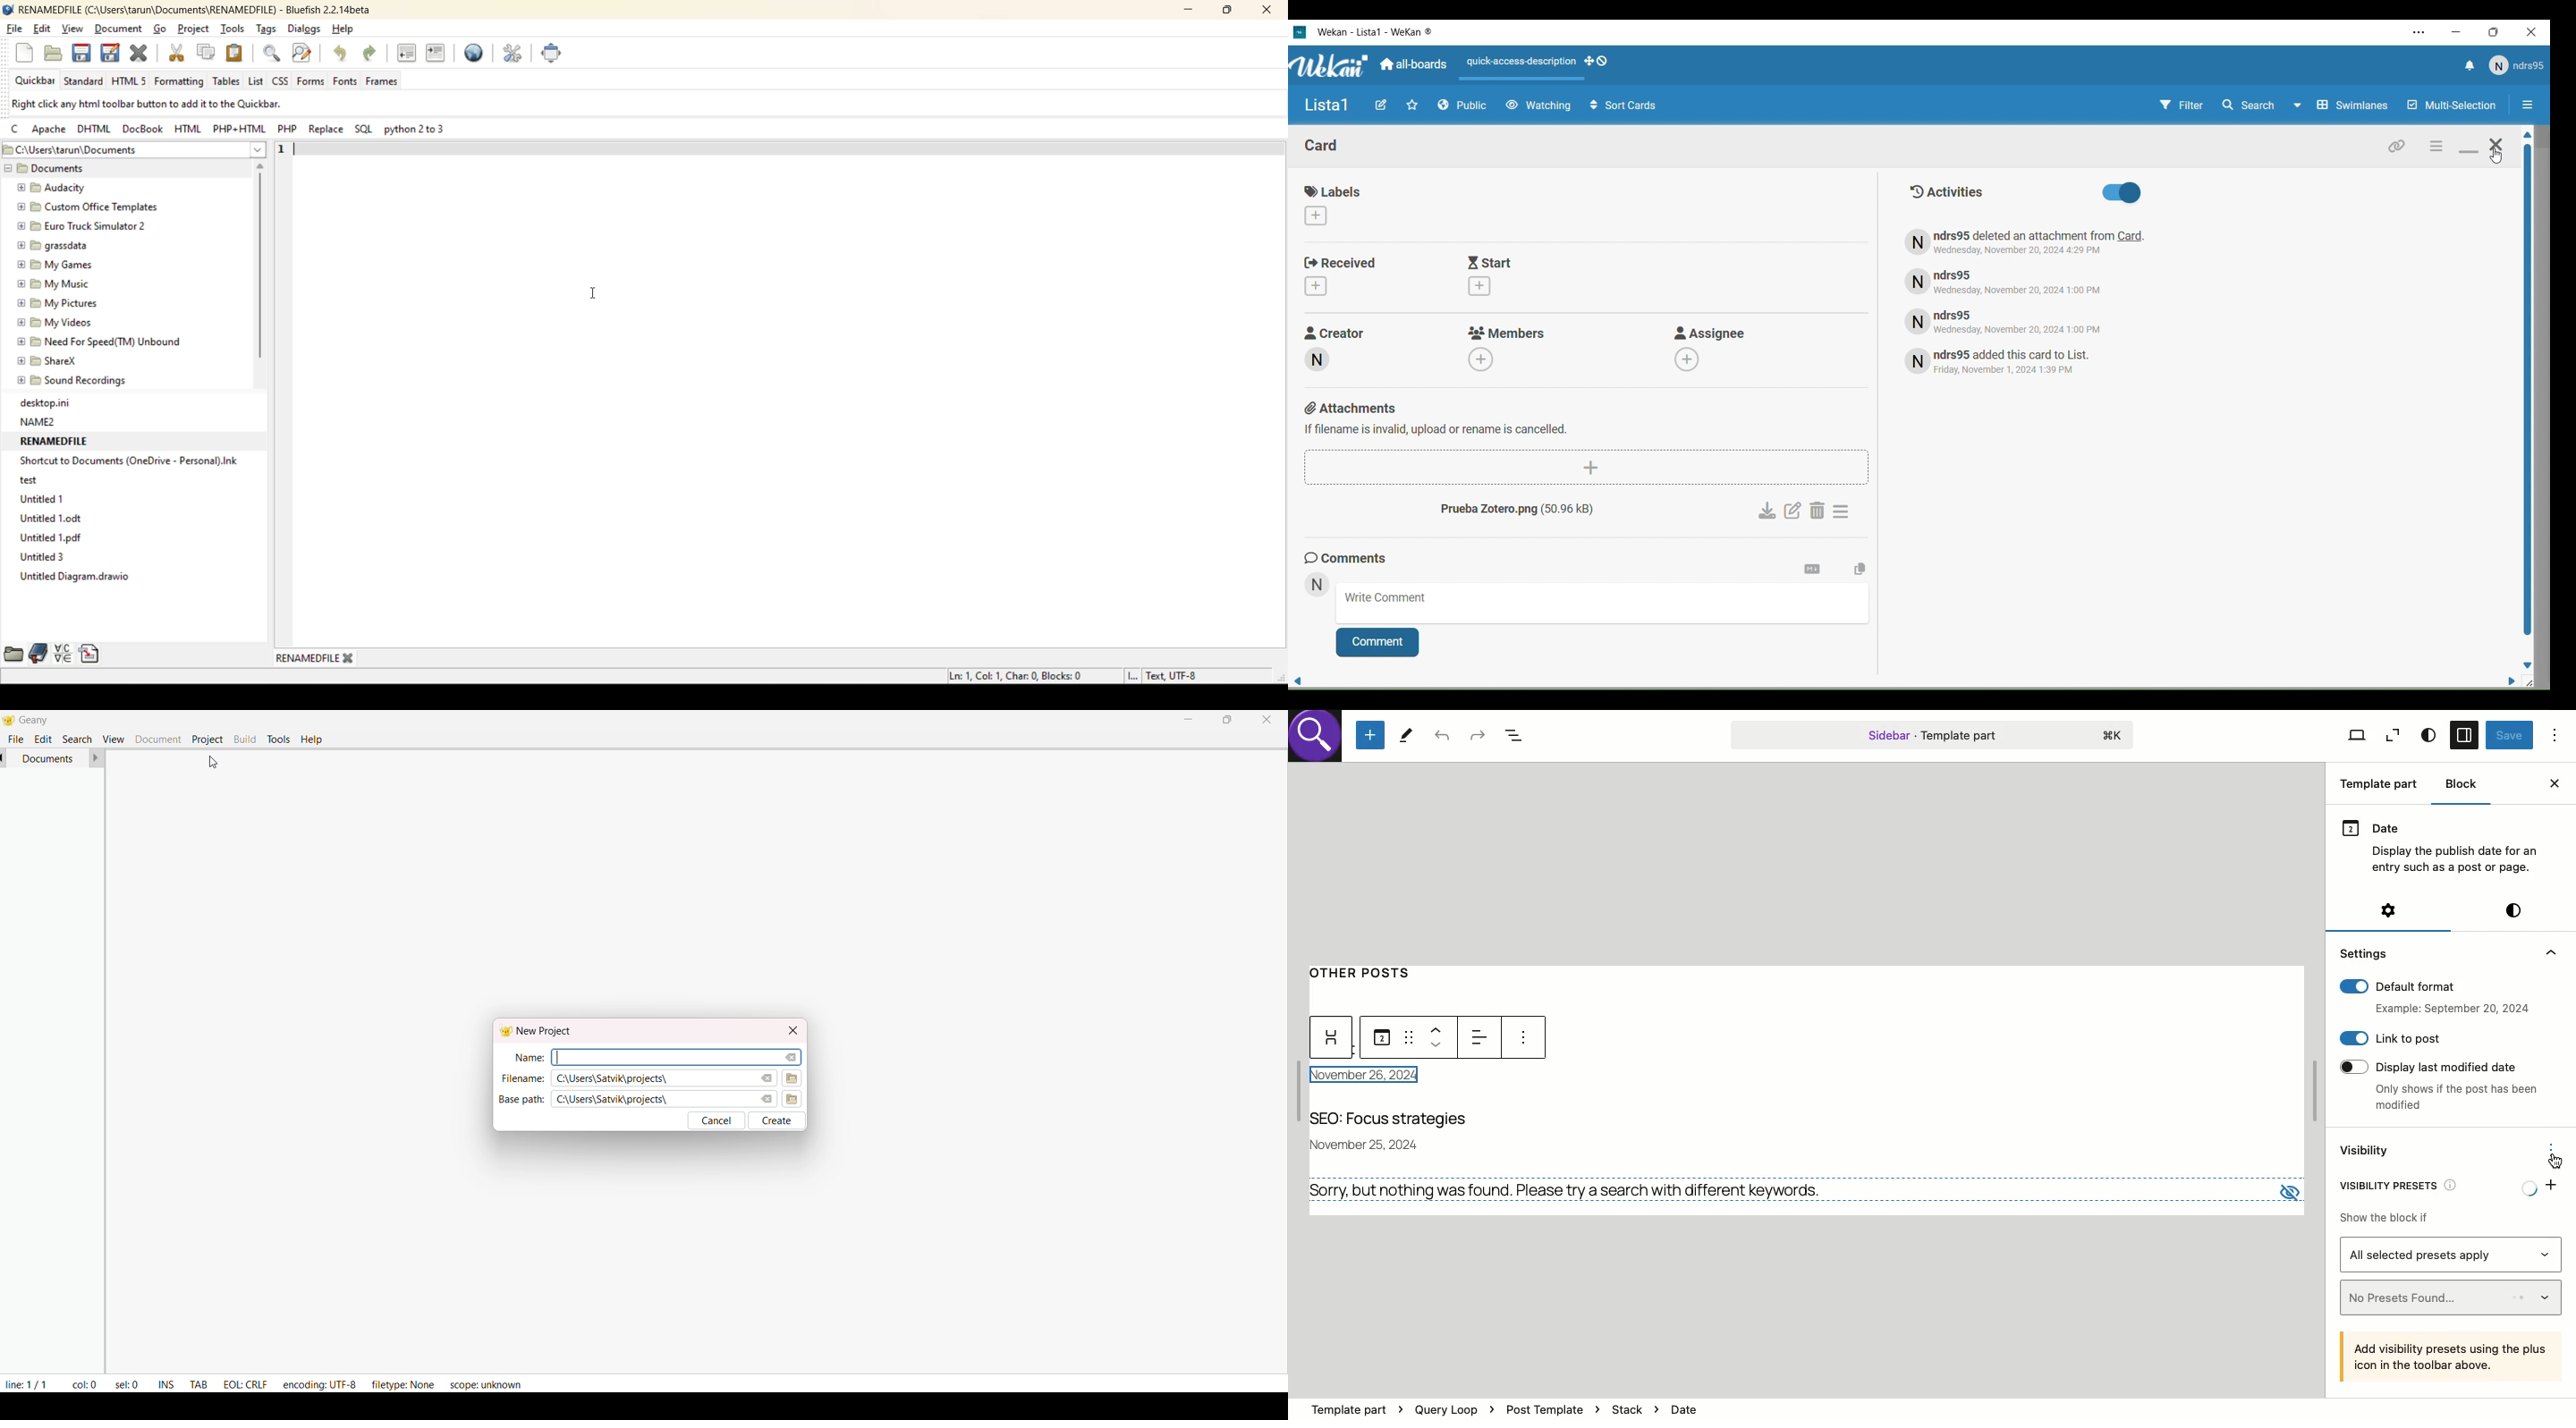  Describe the element at coordinates (2121, 193) in the screenshot. I see `Activities toggle` at that location.